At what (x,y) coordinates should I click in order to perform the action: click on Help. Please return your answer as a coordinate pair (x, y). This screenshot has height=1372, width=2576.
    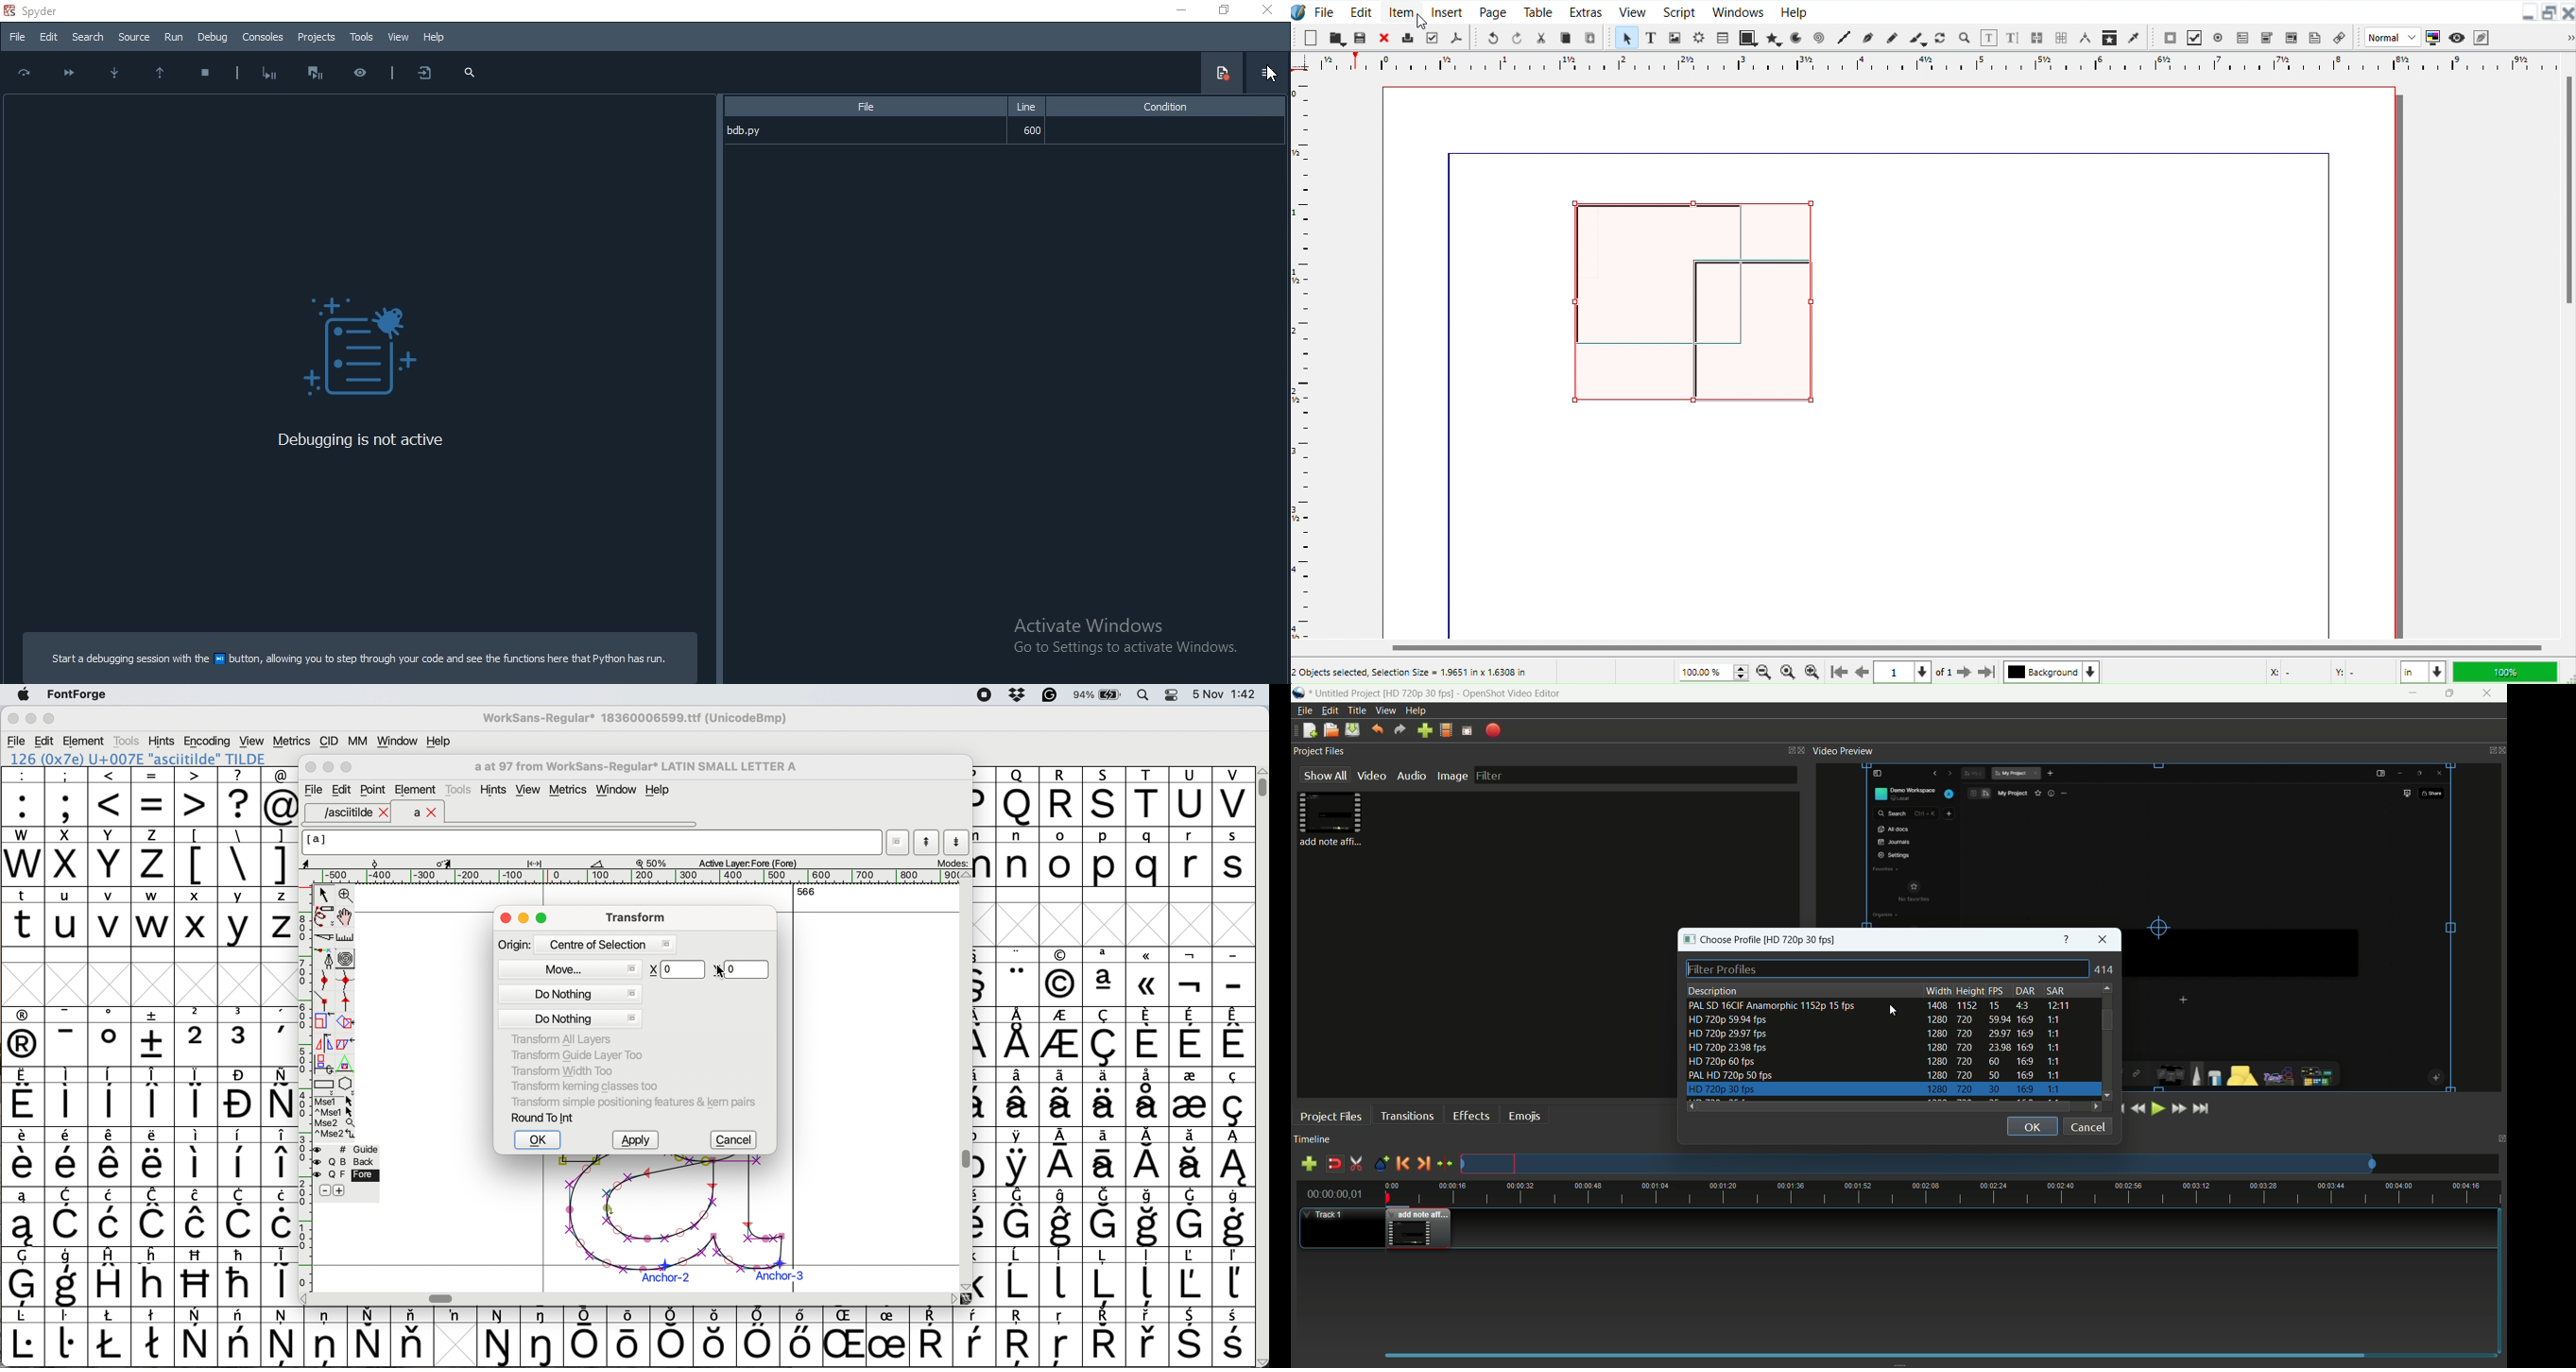
    Looking at the image, I should click on (438, 37).